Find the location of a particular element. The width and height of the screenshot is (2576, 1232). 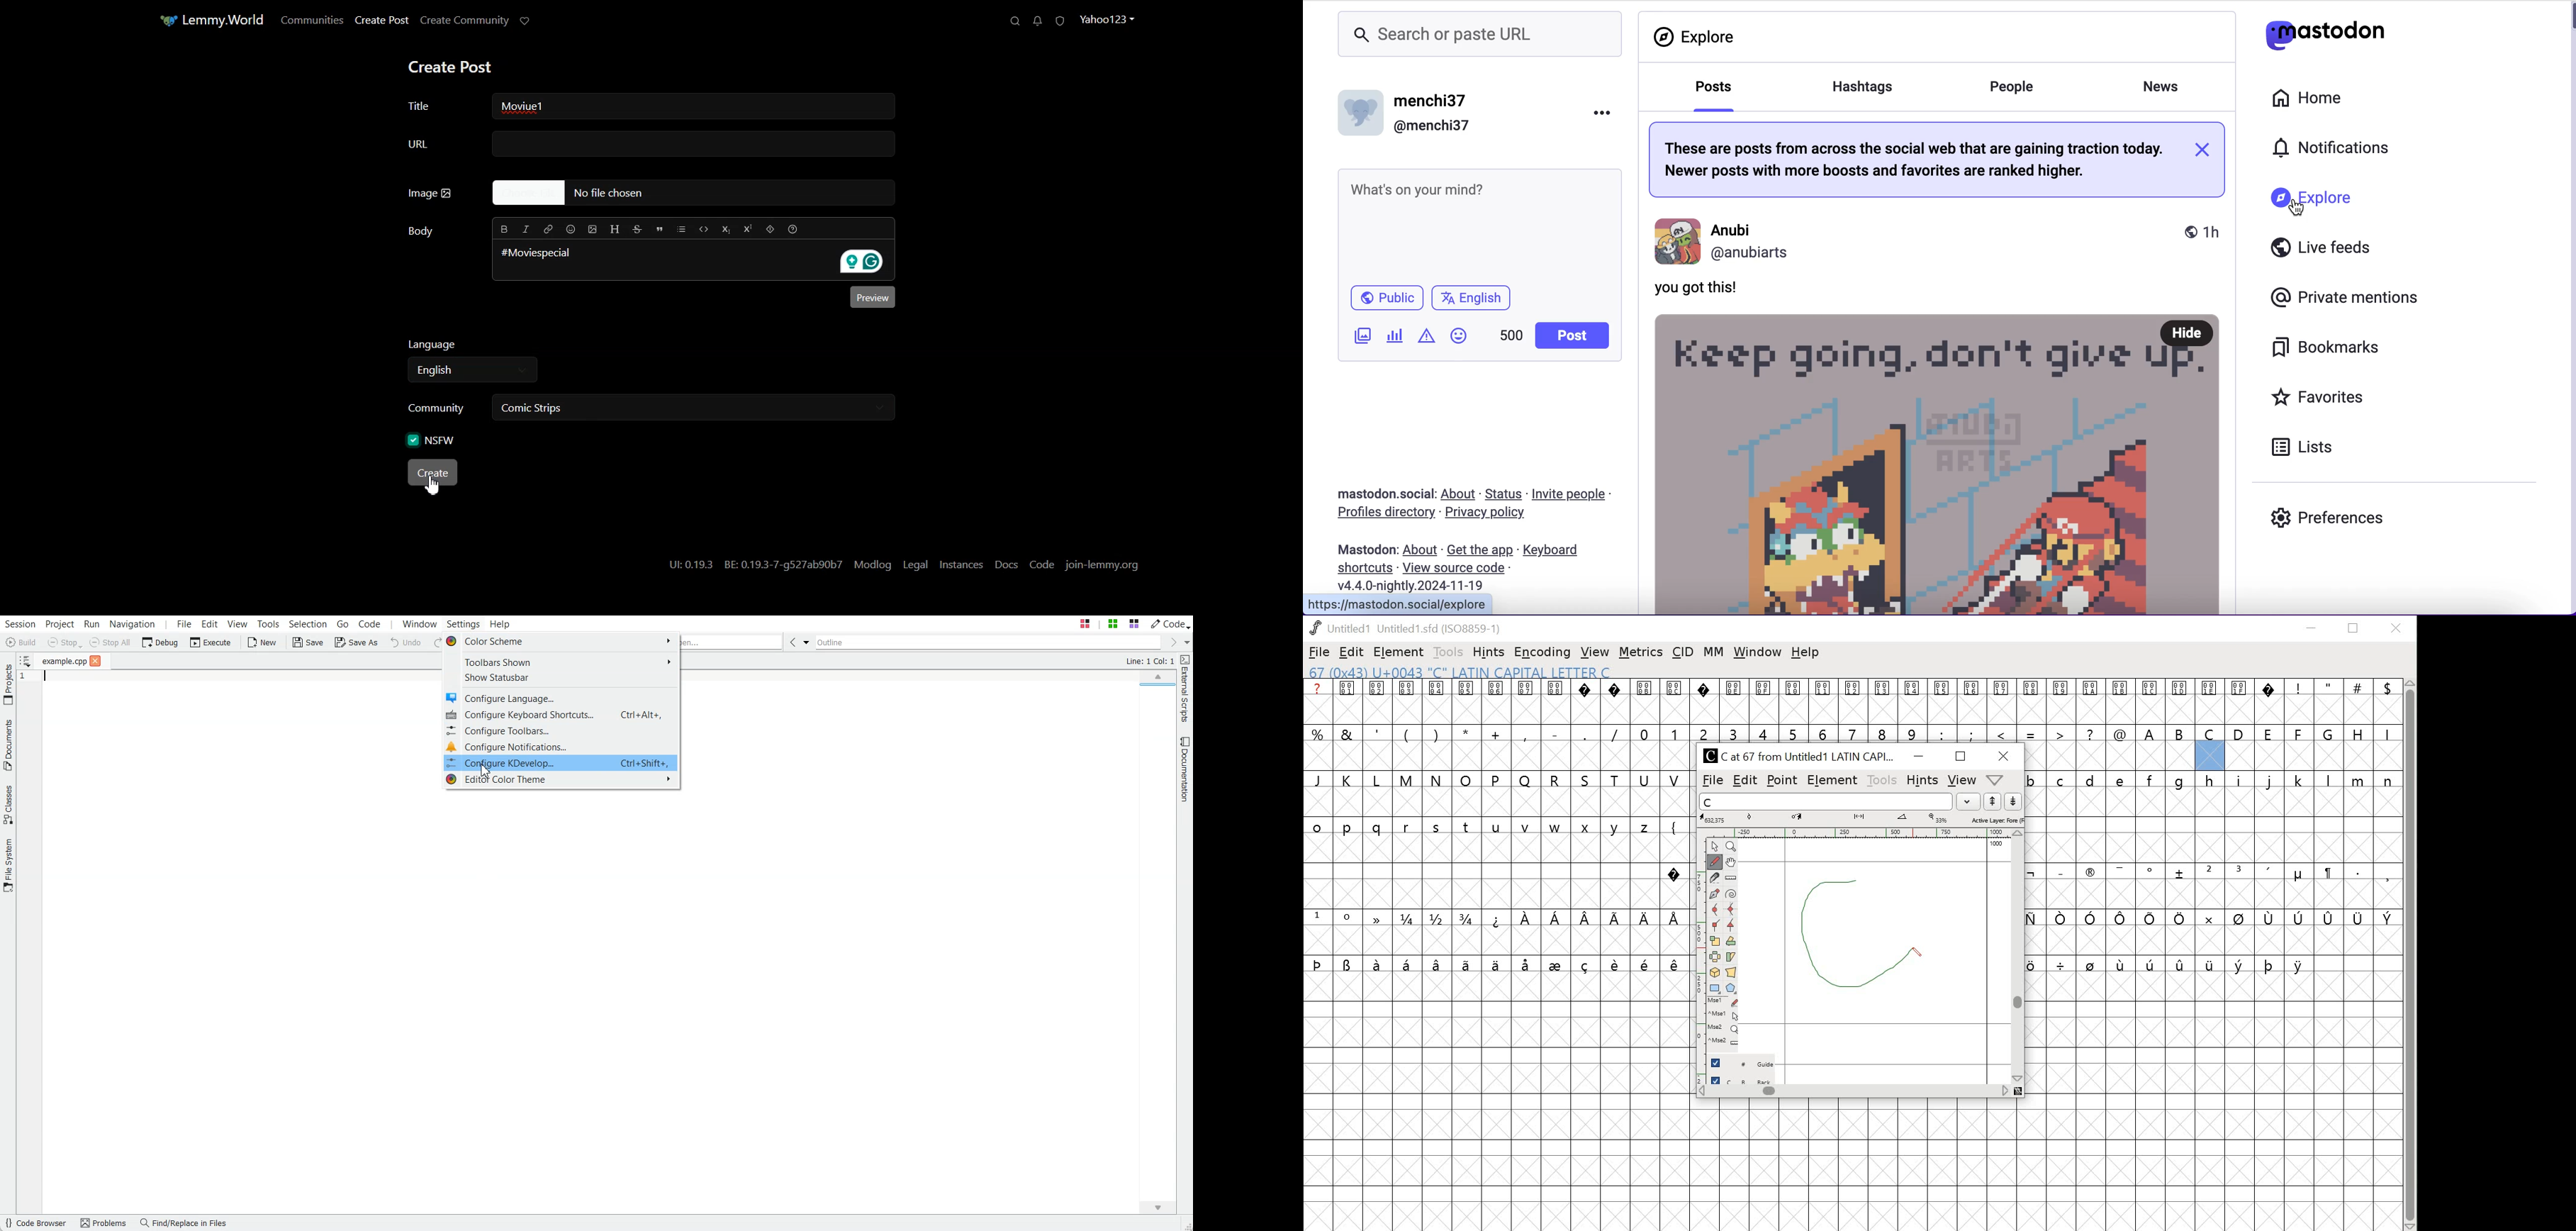

add poll is located at coordinates (1395, 338).